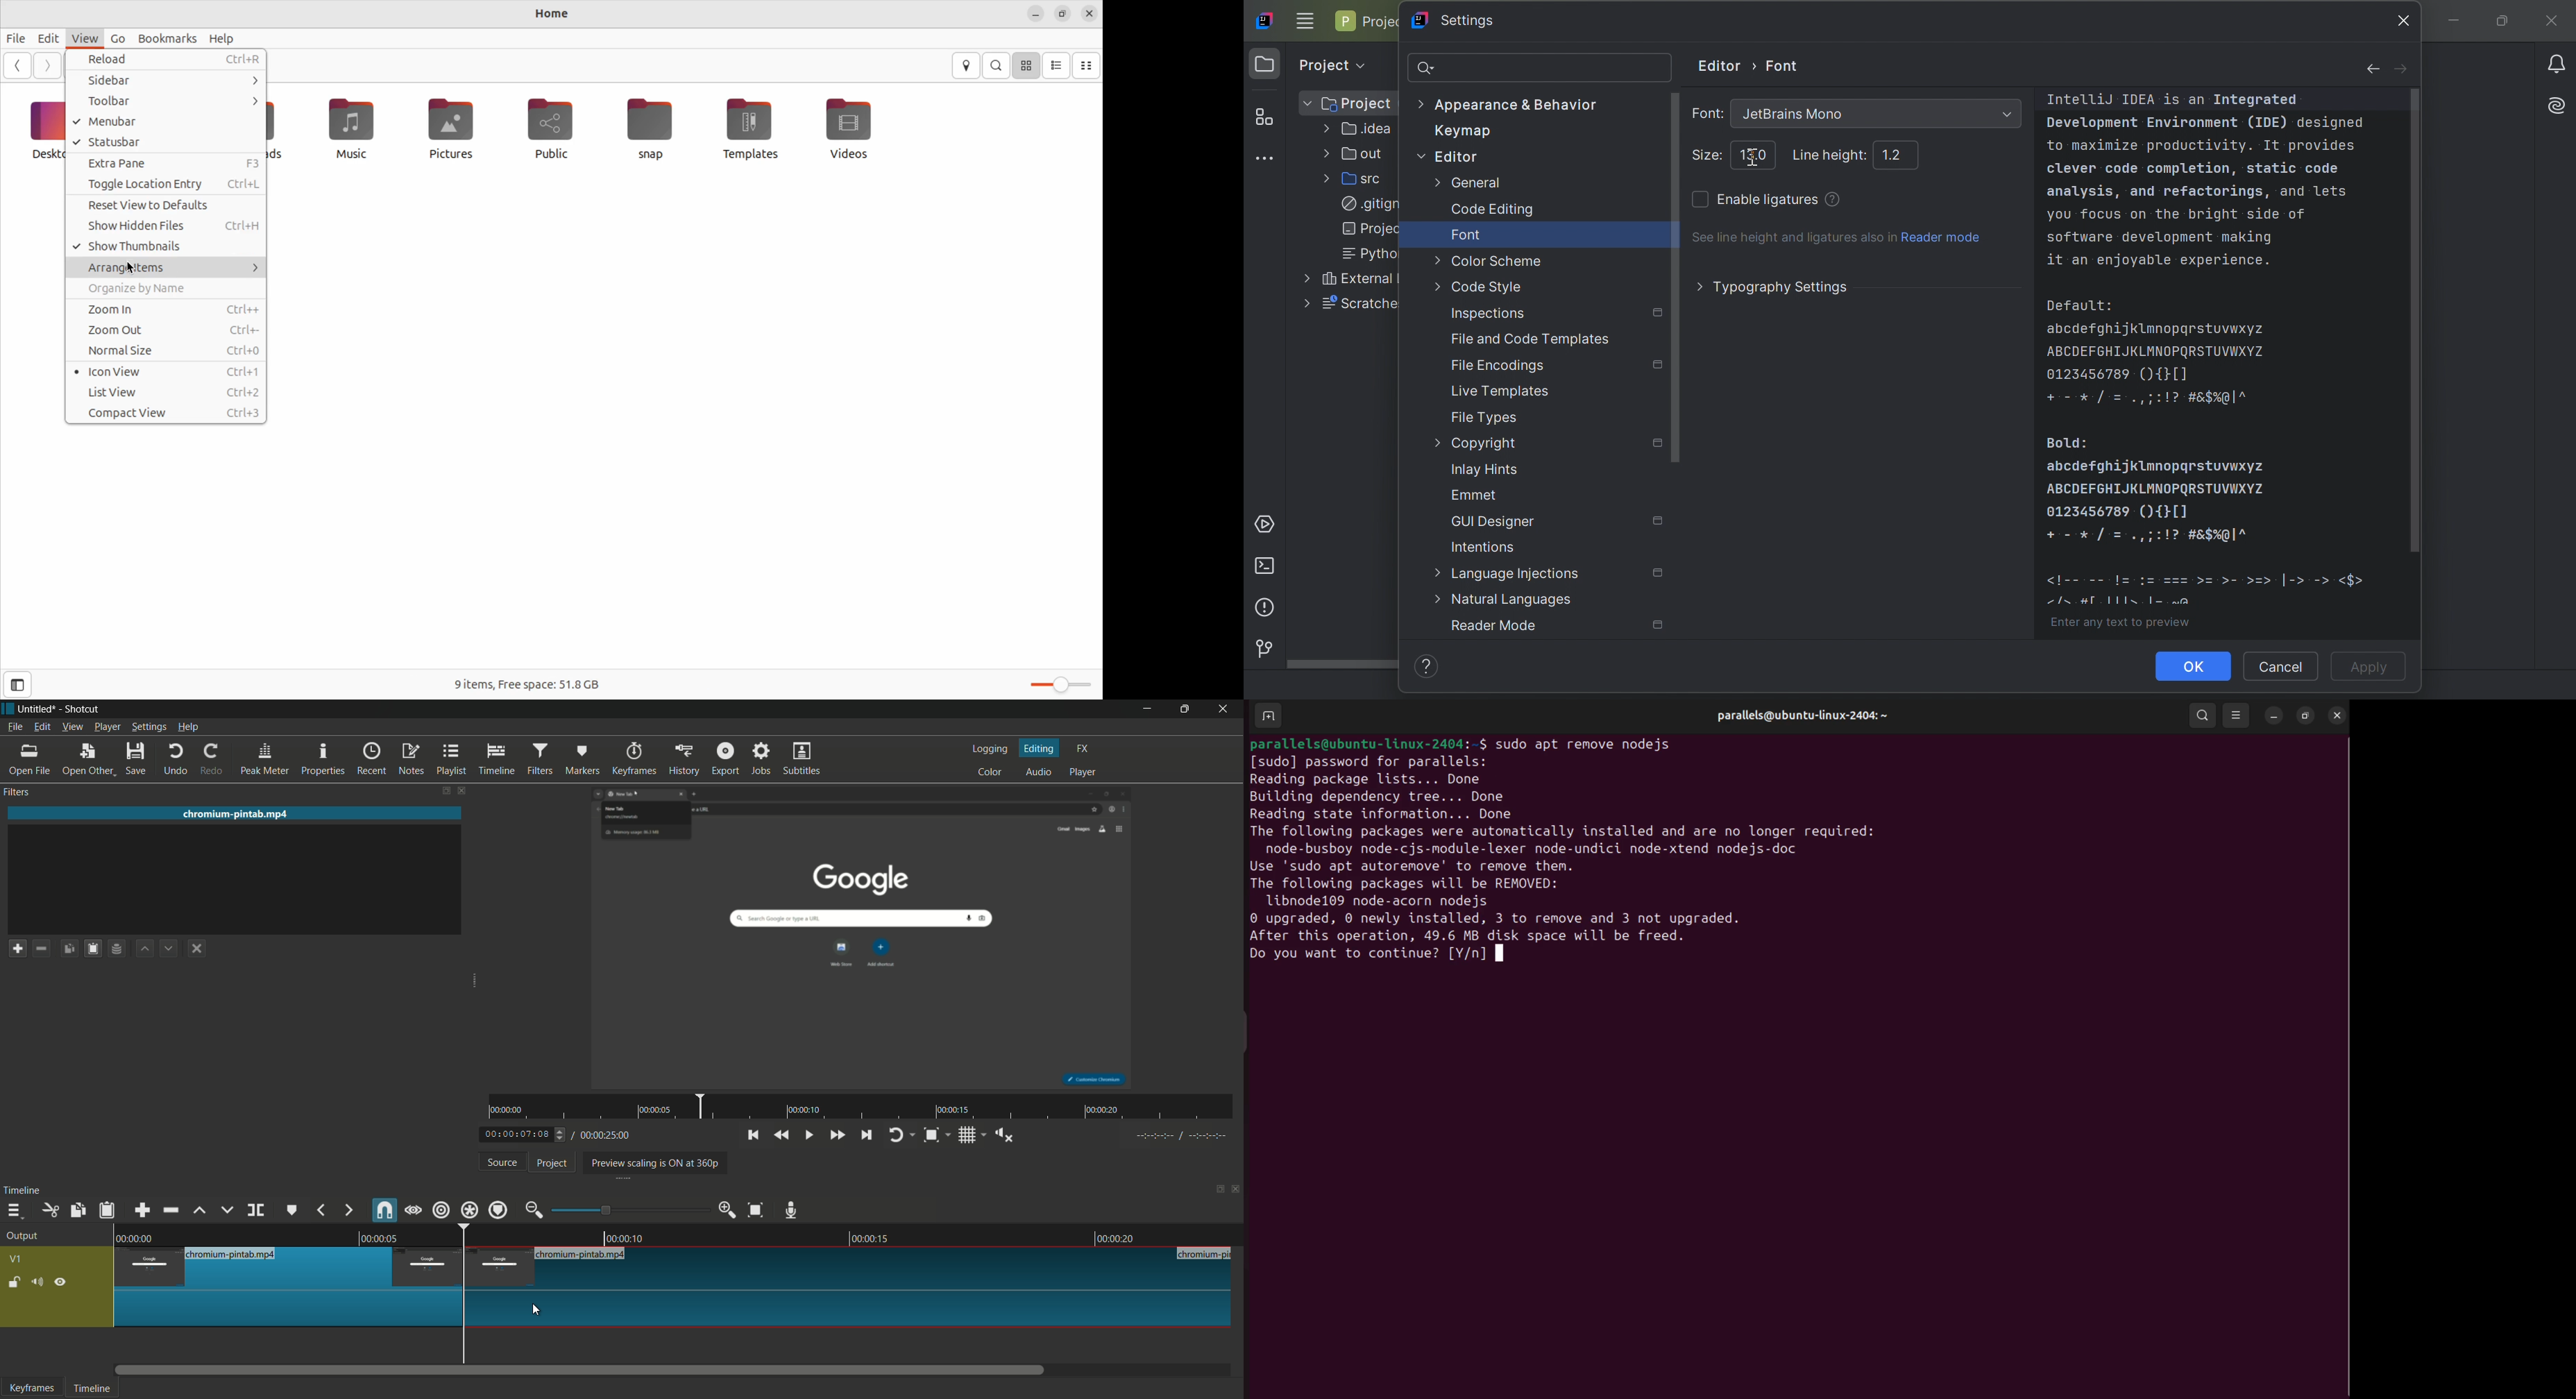 This screenshot has width=2576, height=1400. What do you see at coordinates (84, 36) in the screenshot?
I see `view` at bounding box center [84, 36].